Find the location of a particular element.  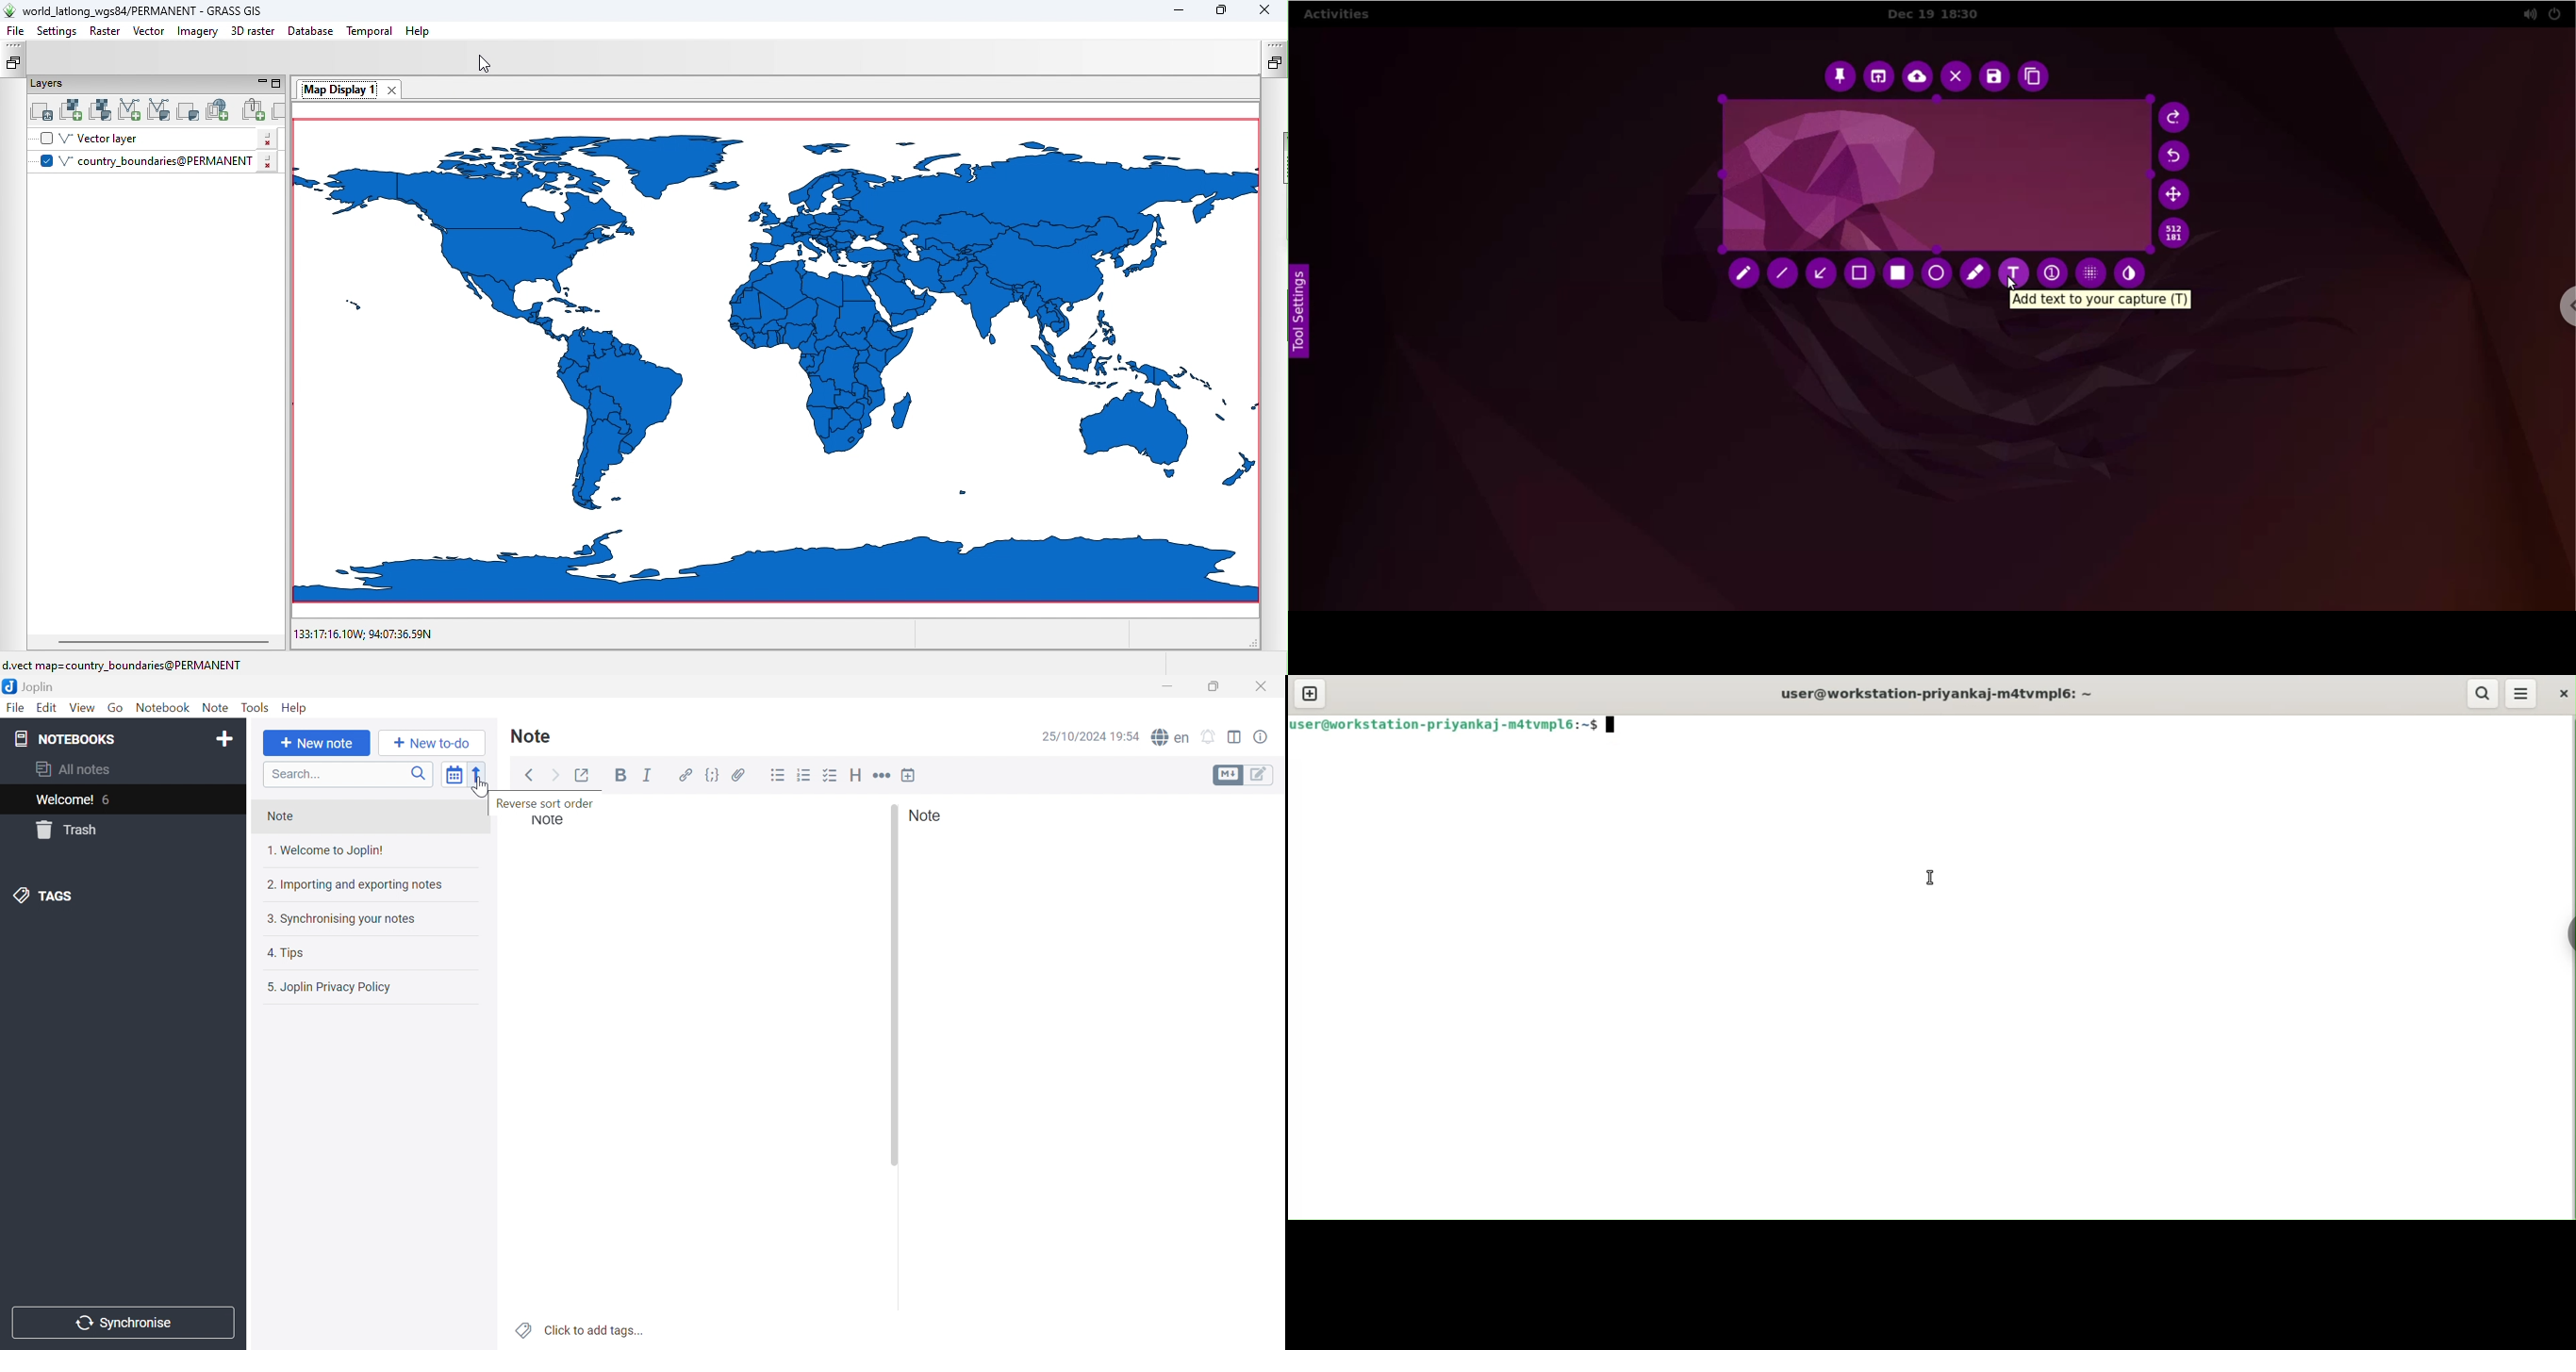

Code is located at coordinates (711, 775).